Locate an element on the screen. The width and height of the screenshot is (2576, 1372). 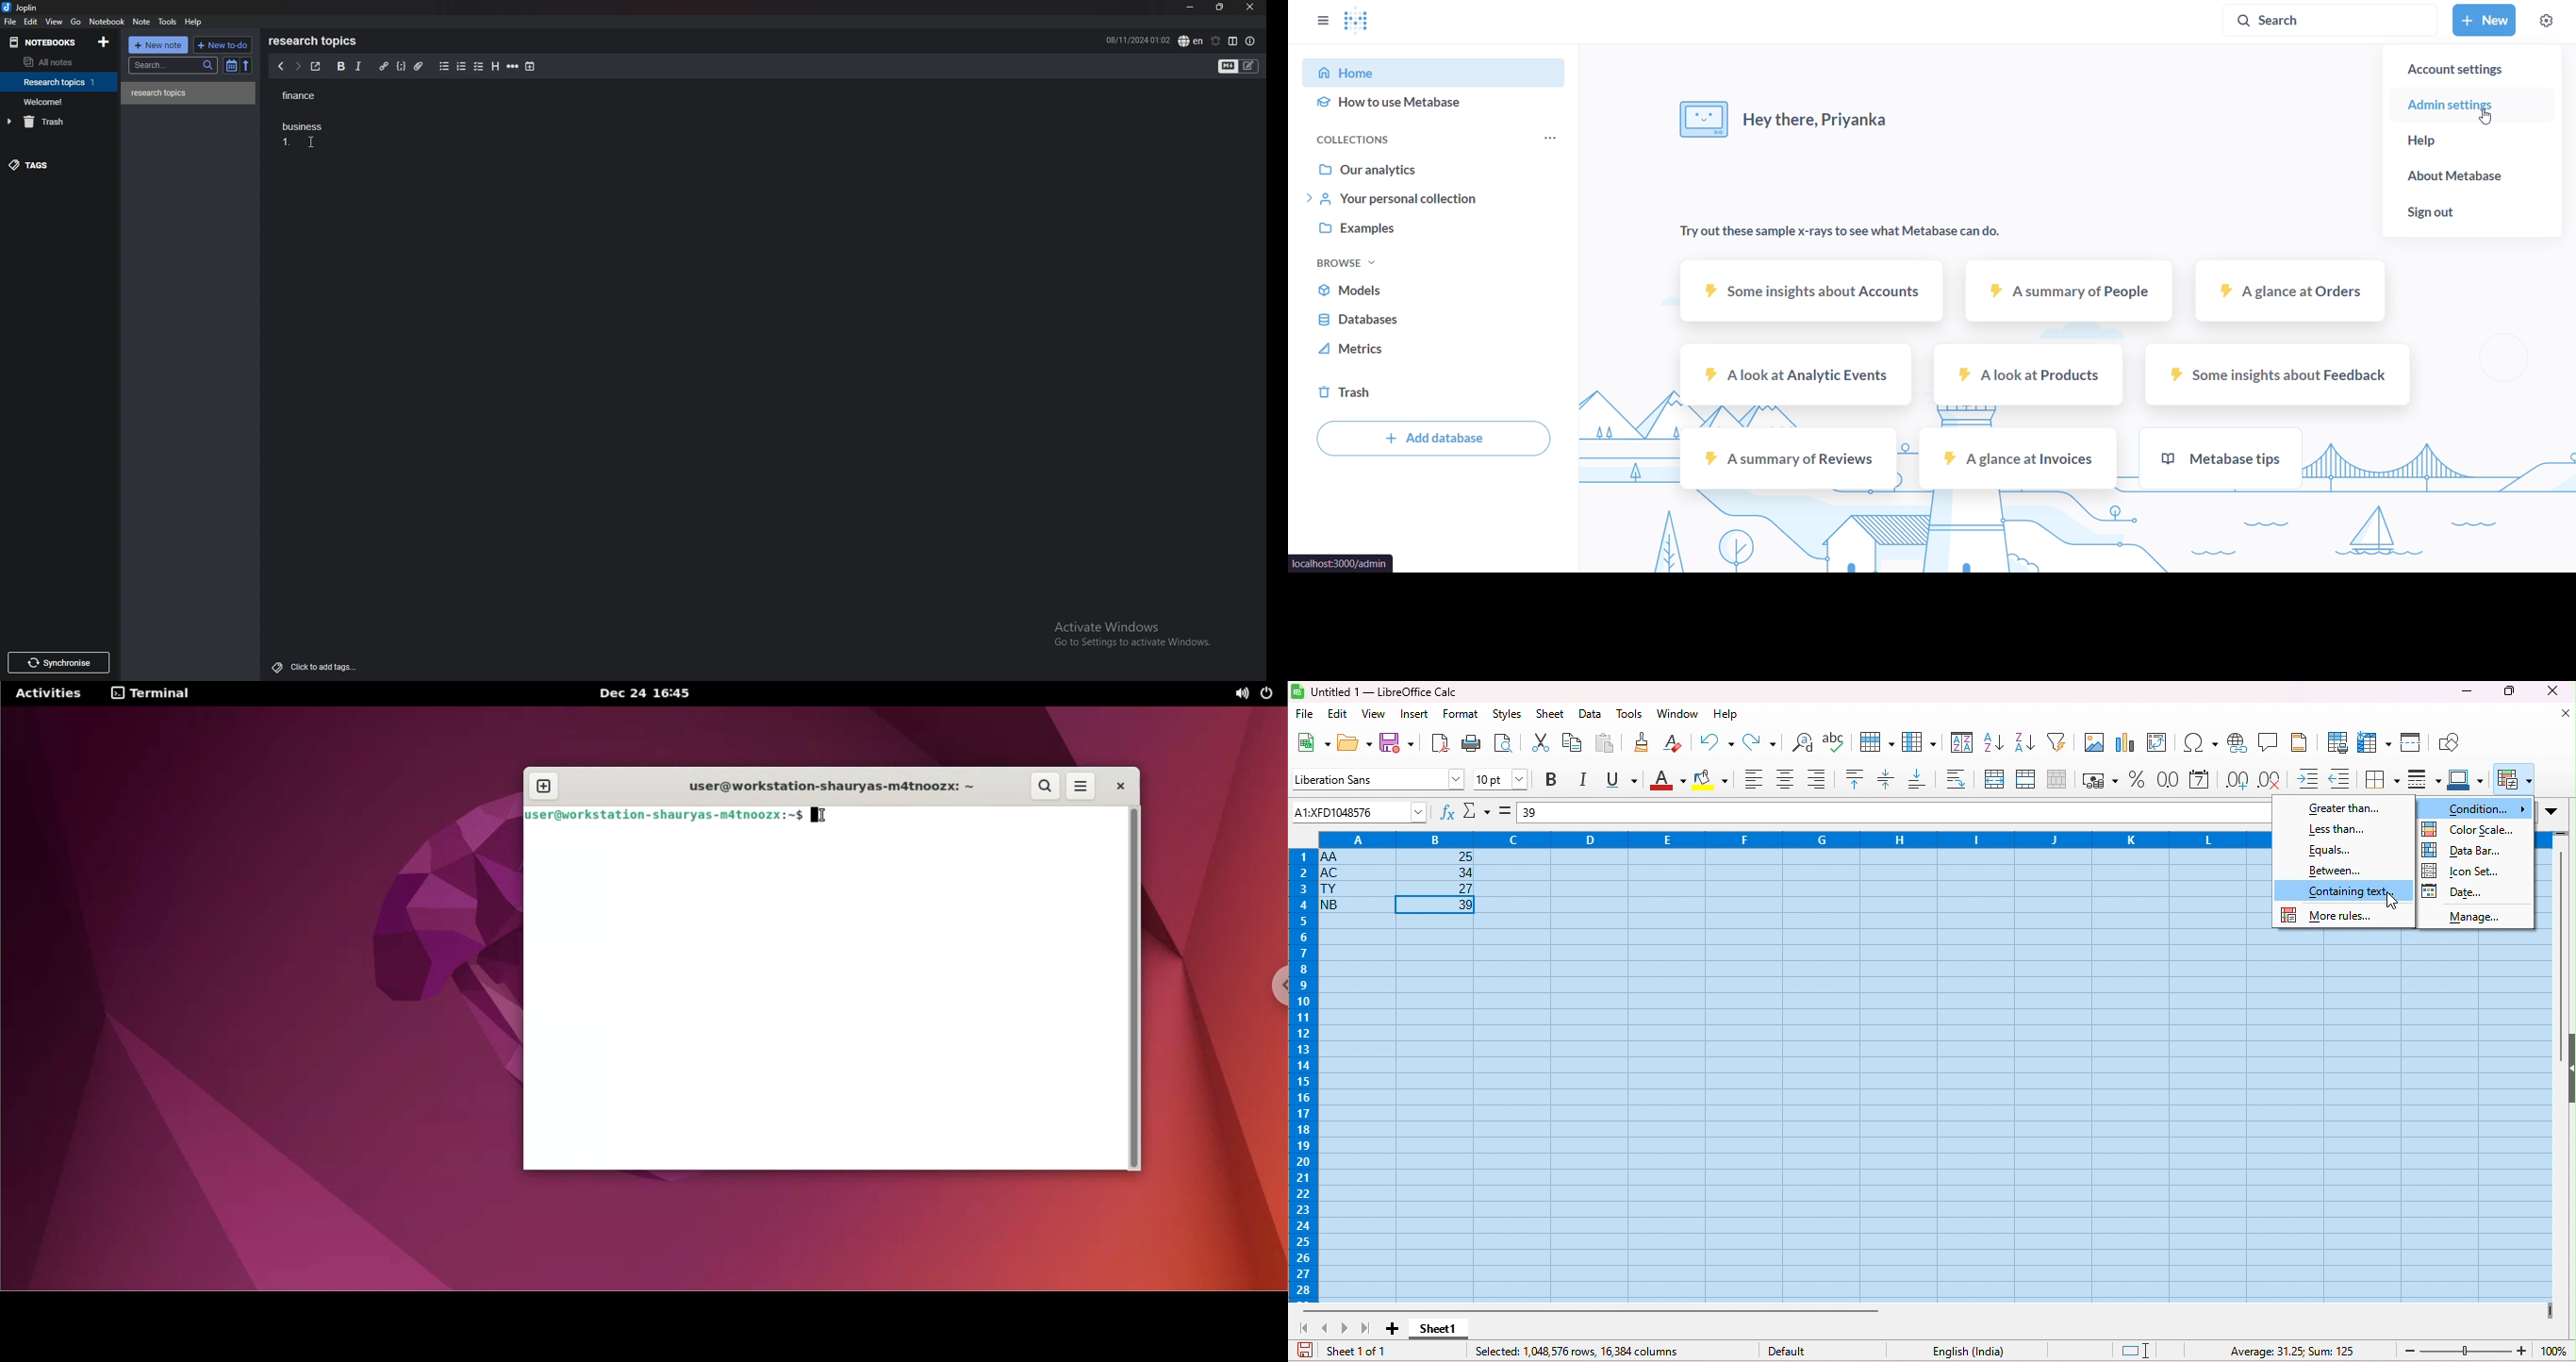
examples is located at coordinates (1437, 230).